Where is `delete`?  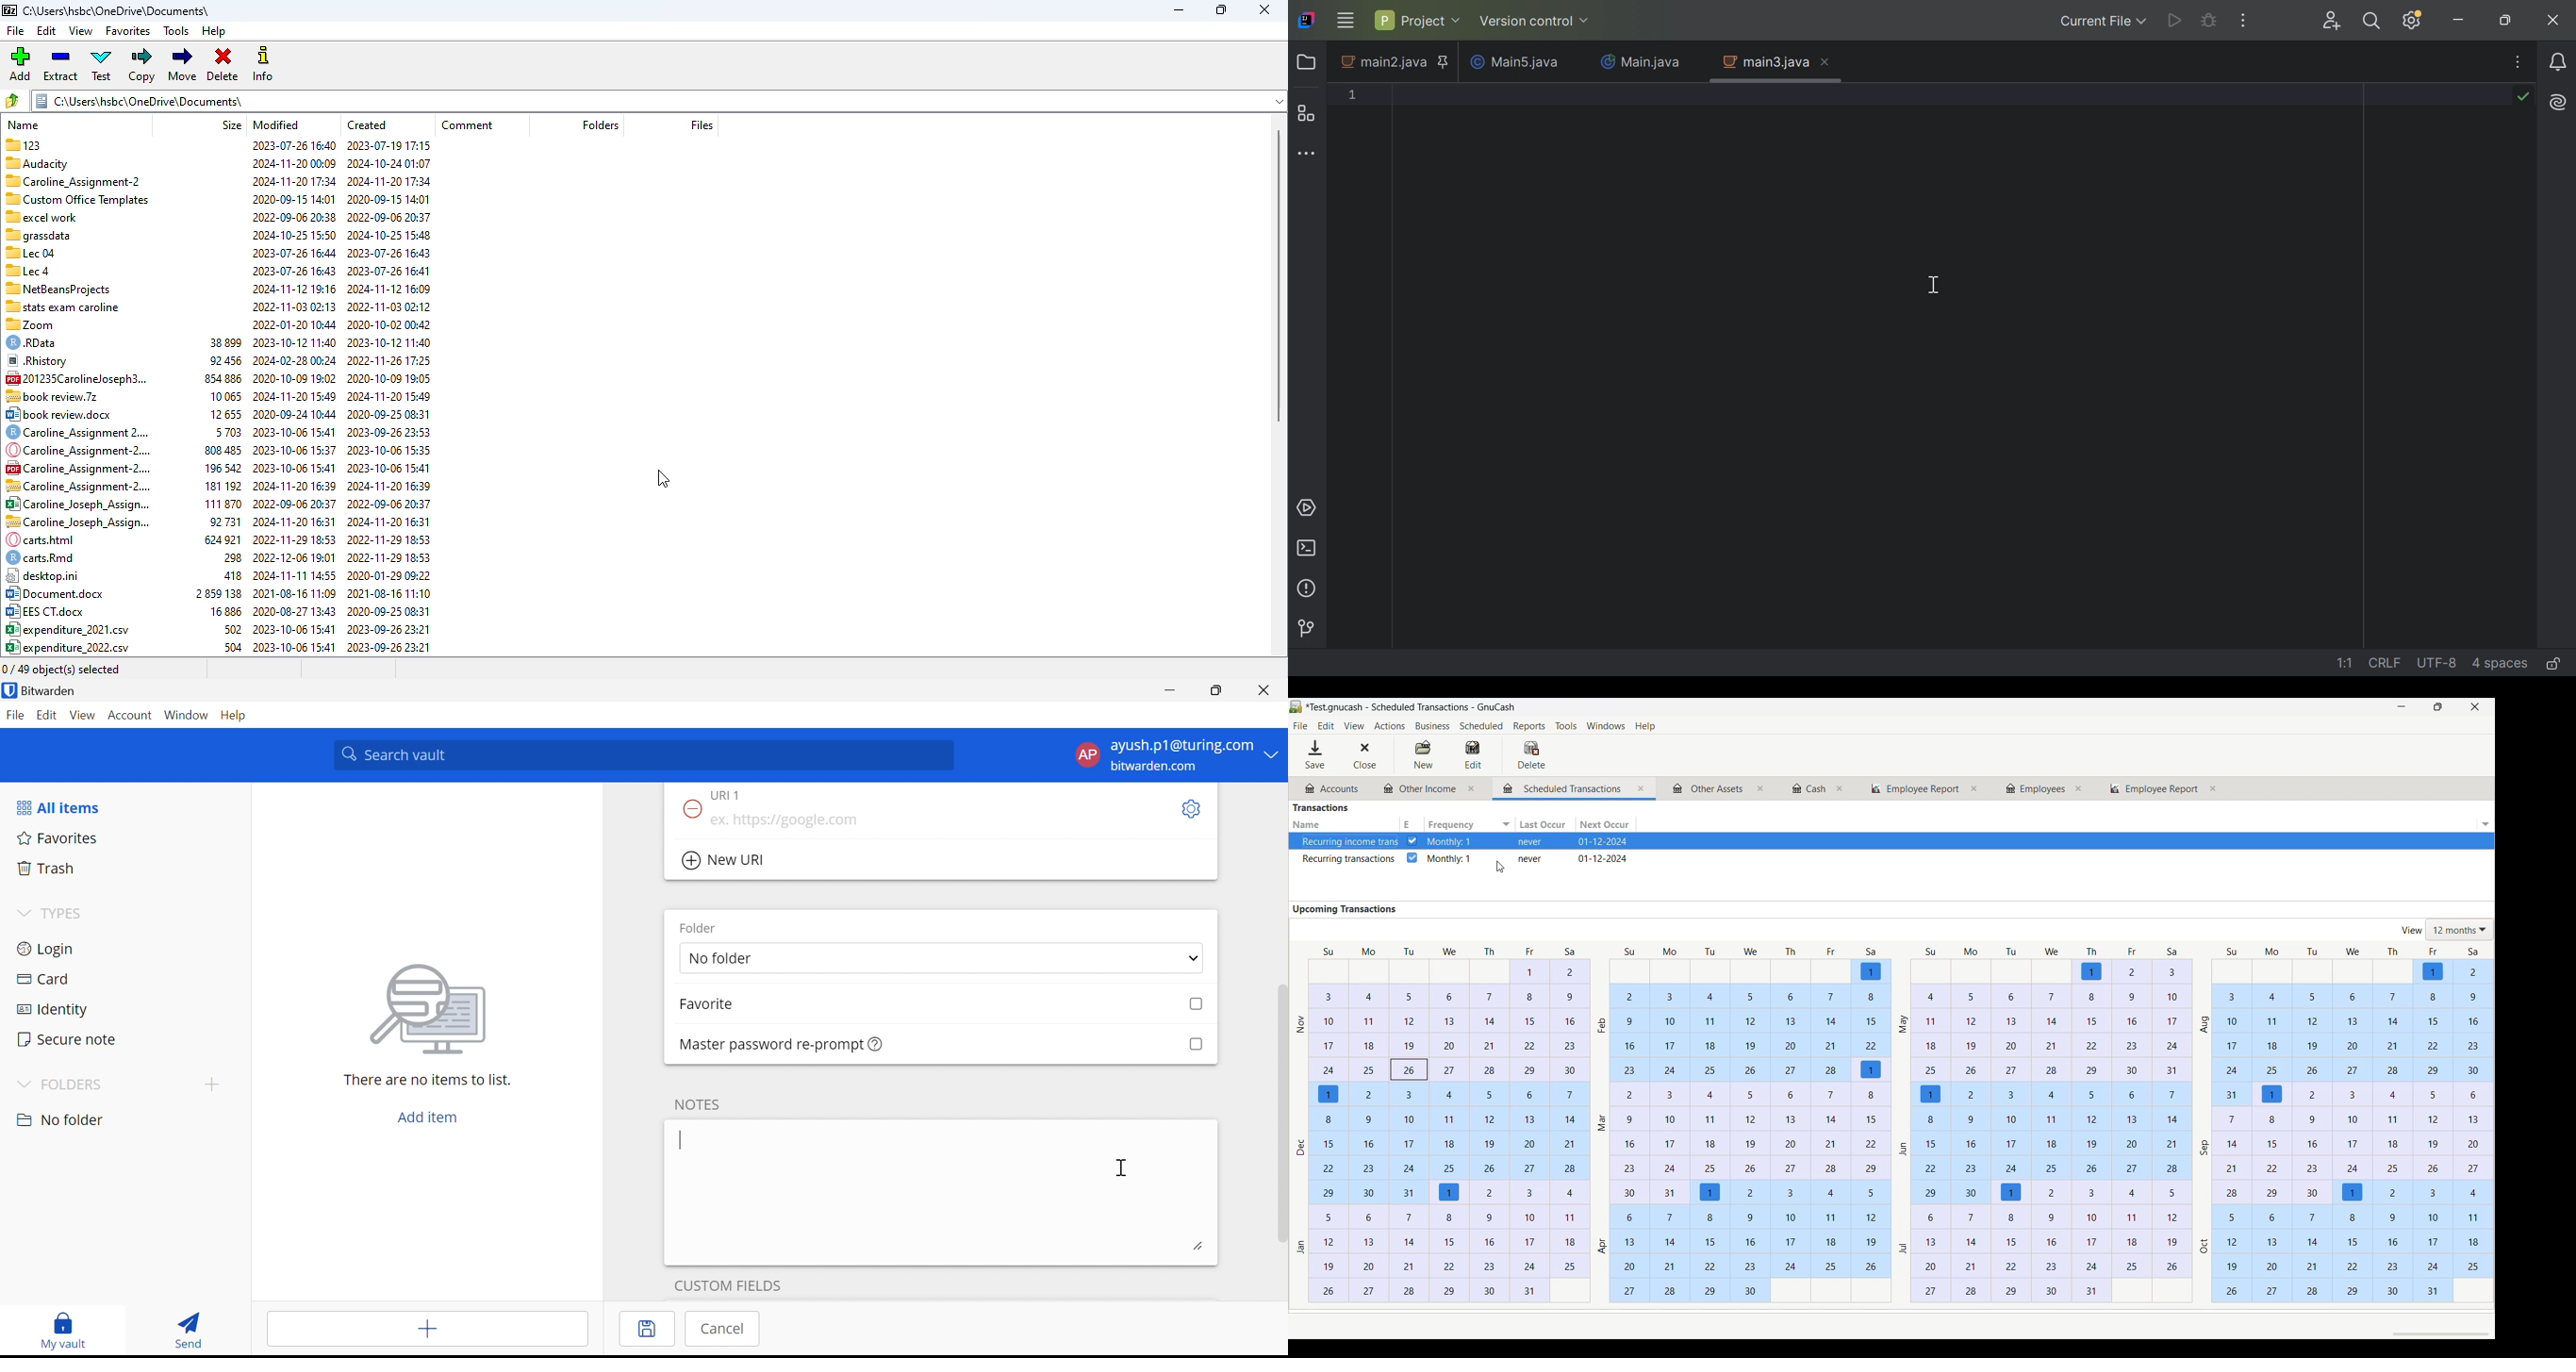
delete is located at coordinates (223, 65).